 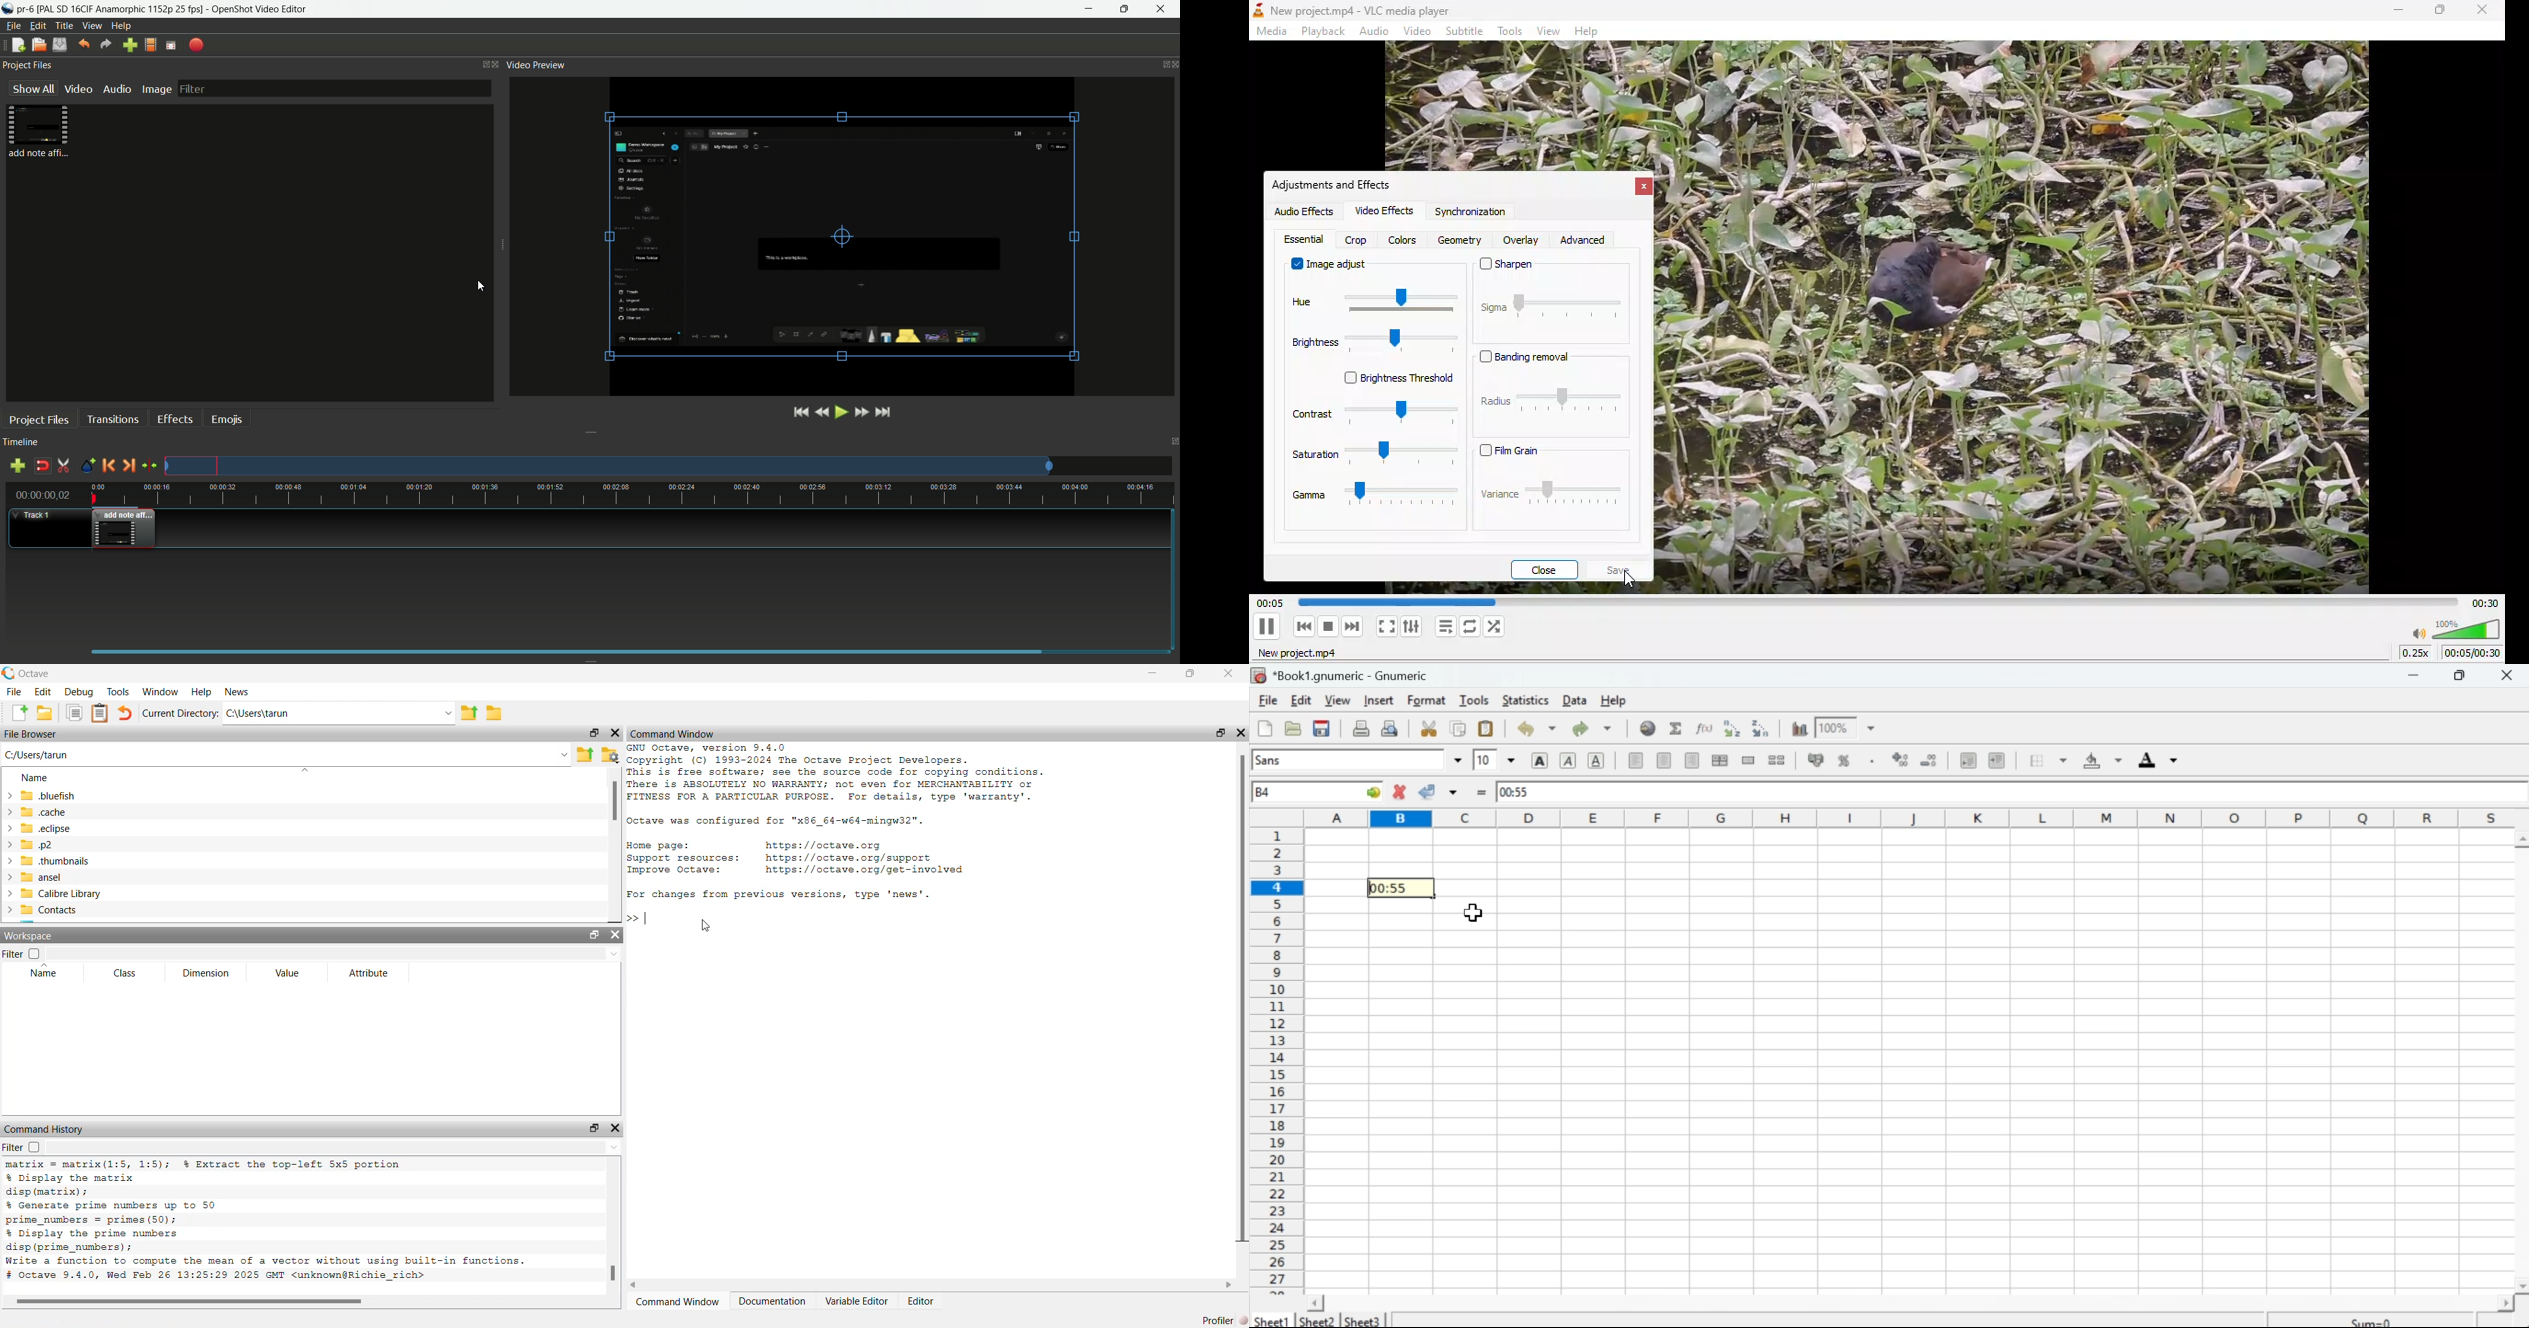 I want to click on Percentage, so click(x=1848, y=759).